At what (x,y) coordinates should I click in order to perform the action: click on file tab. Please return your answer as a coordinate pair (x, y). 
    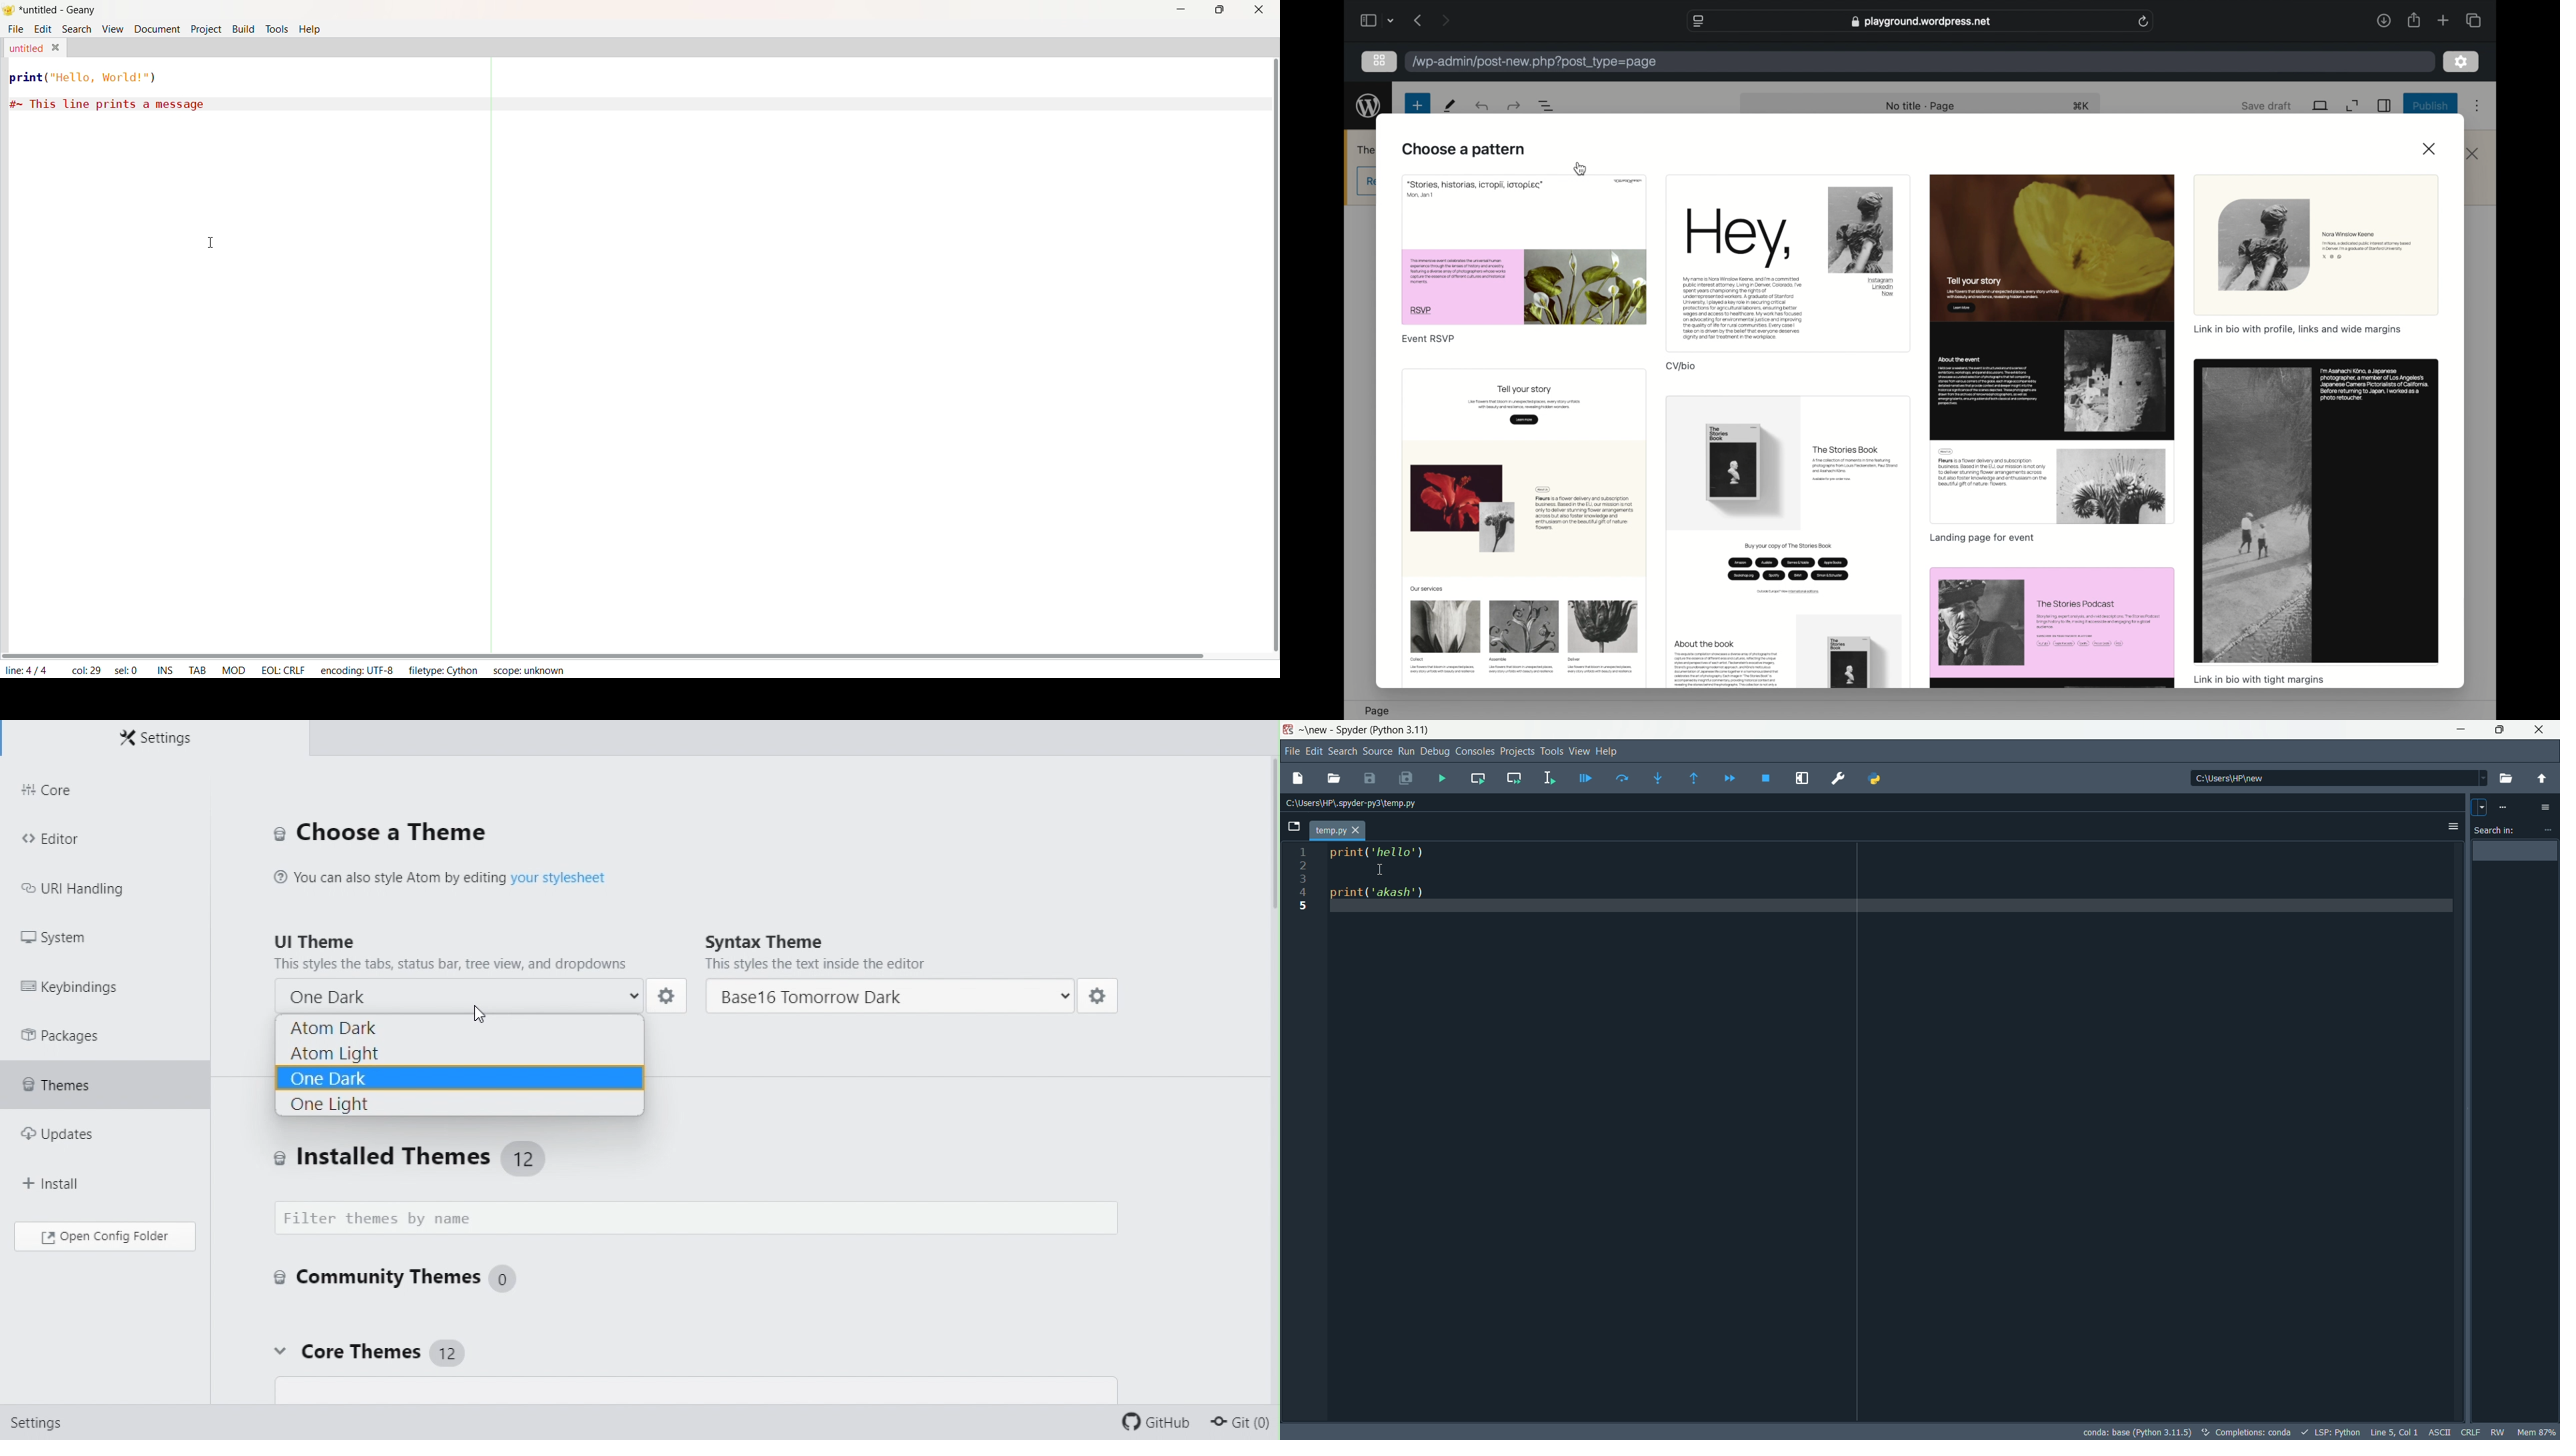
    Looking at the image, I should click on (1339, 831).